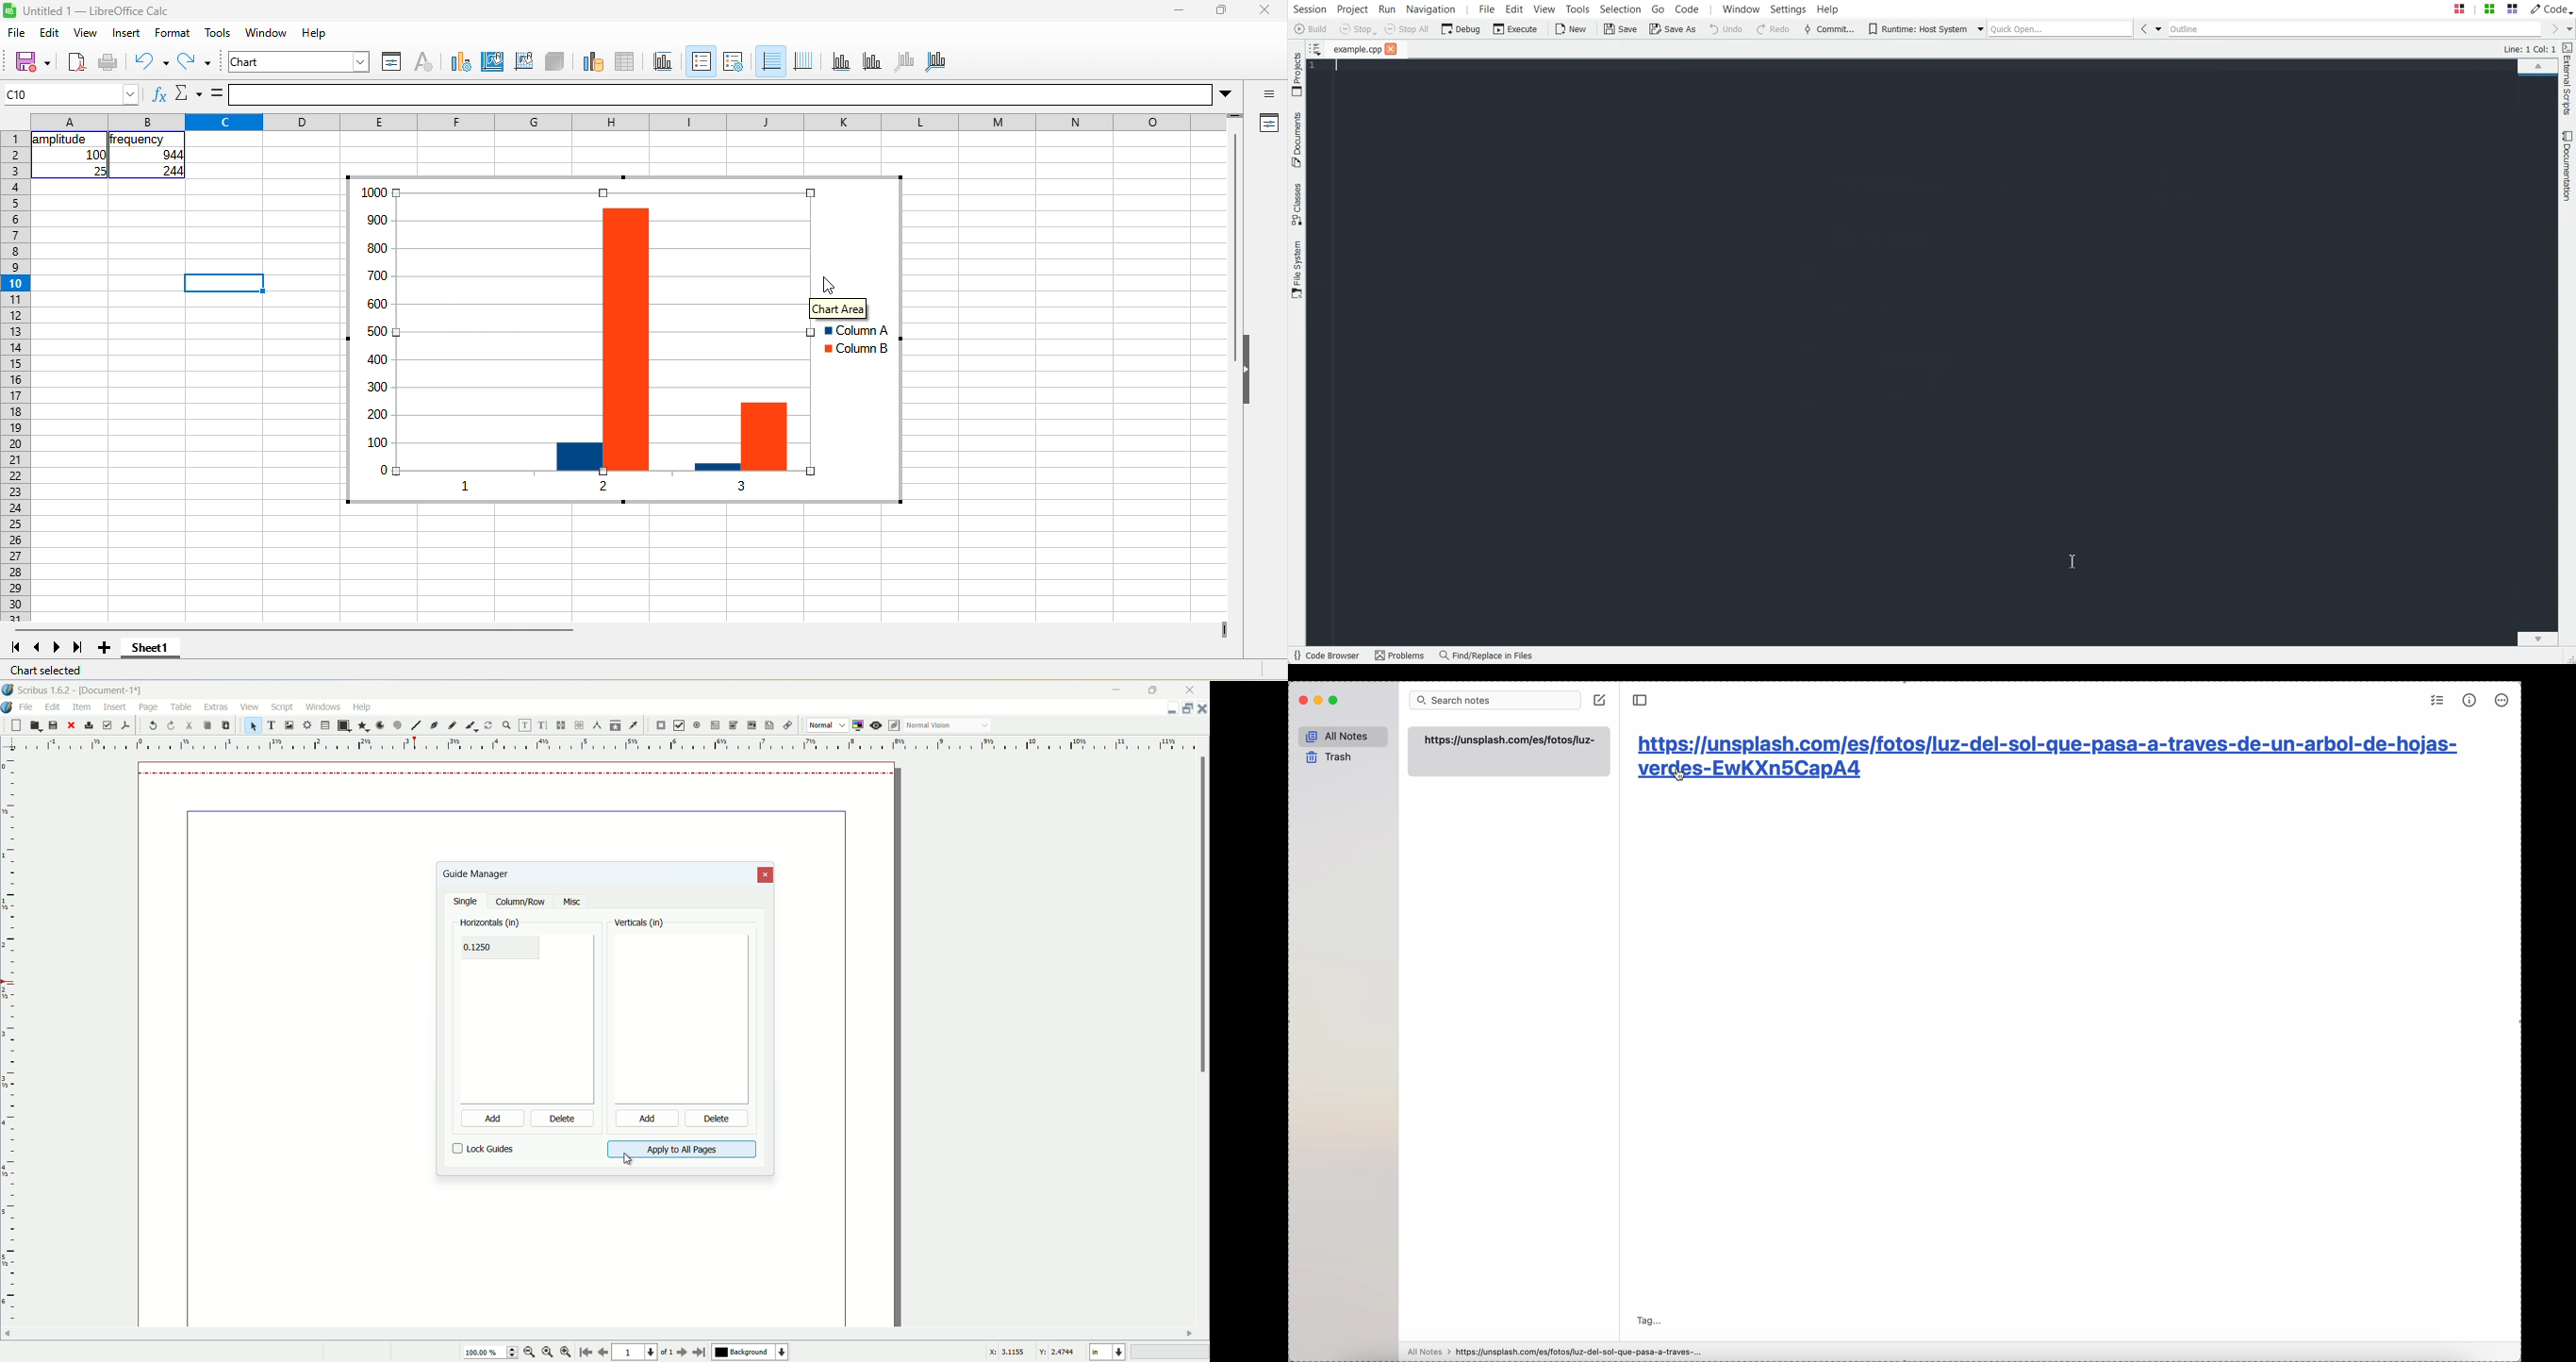 Image resolution: width=2576 pixels, height=1372 pixels. I want to click on freehand line, so click(453, 725).